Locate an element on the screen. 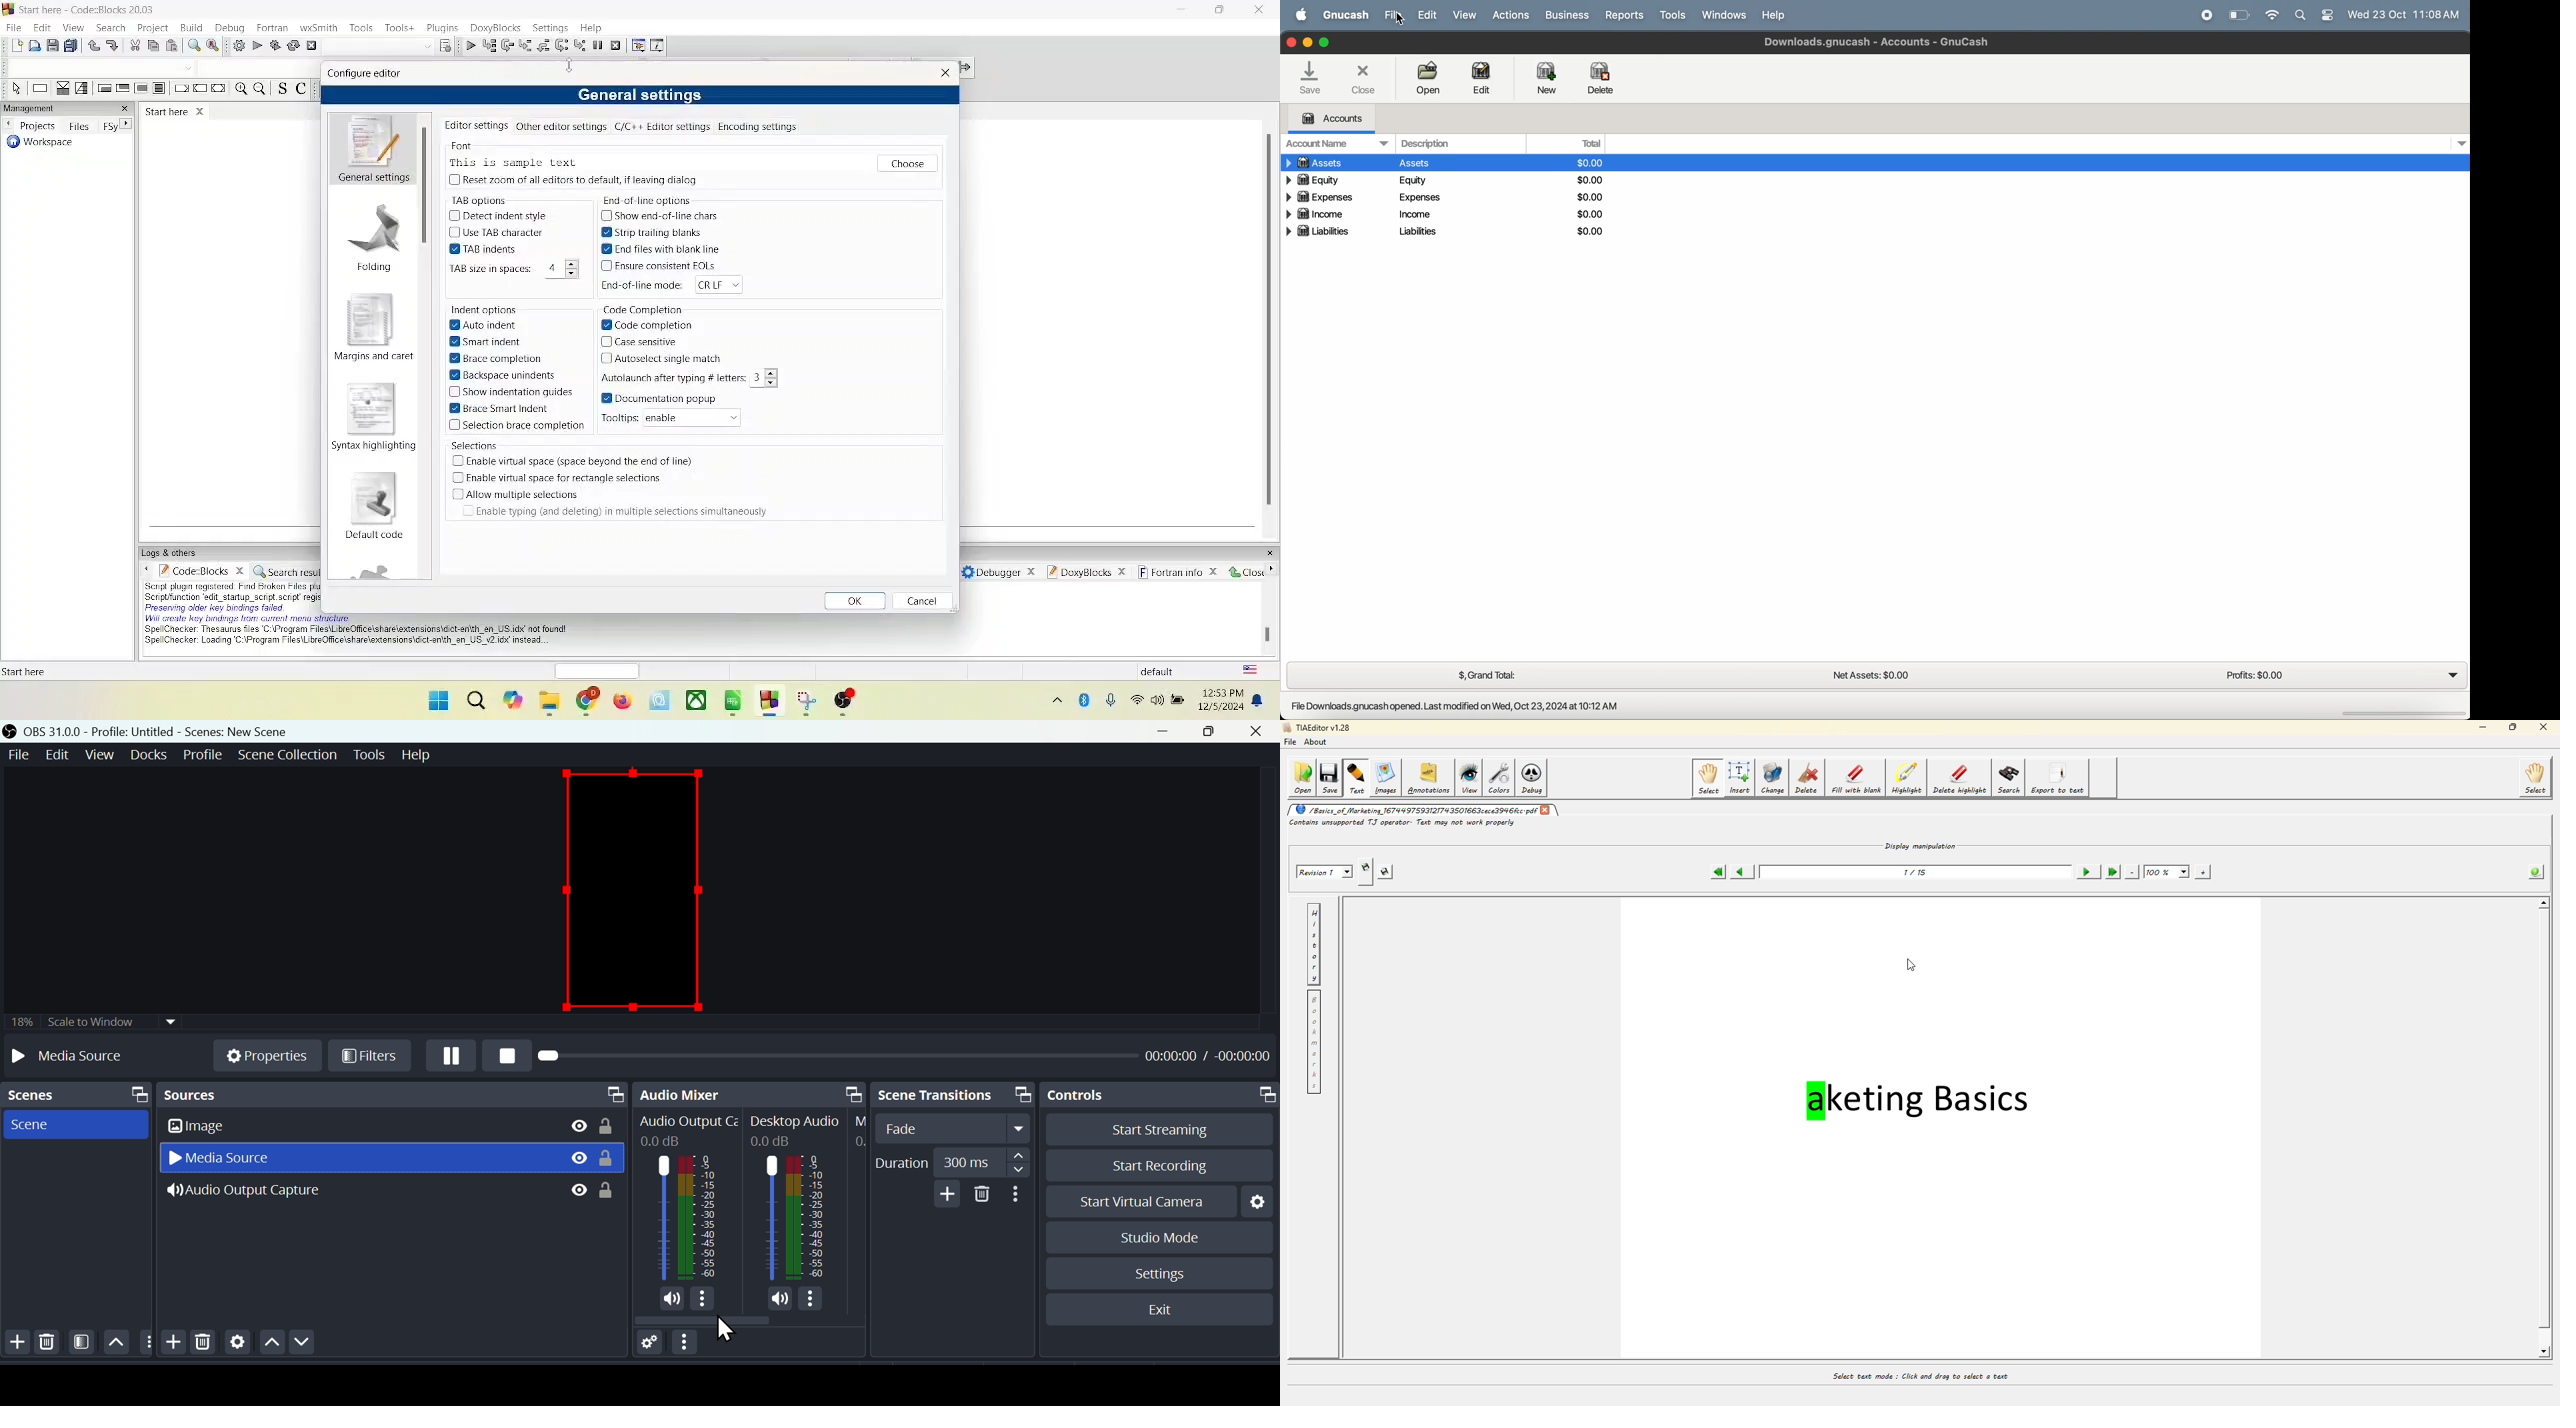  save is located at coordinates (51, 46).